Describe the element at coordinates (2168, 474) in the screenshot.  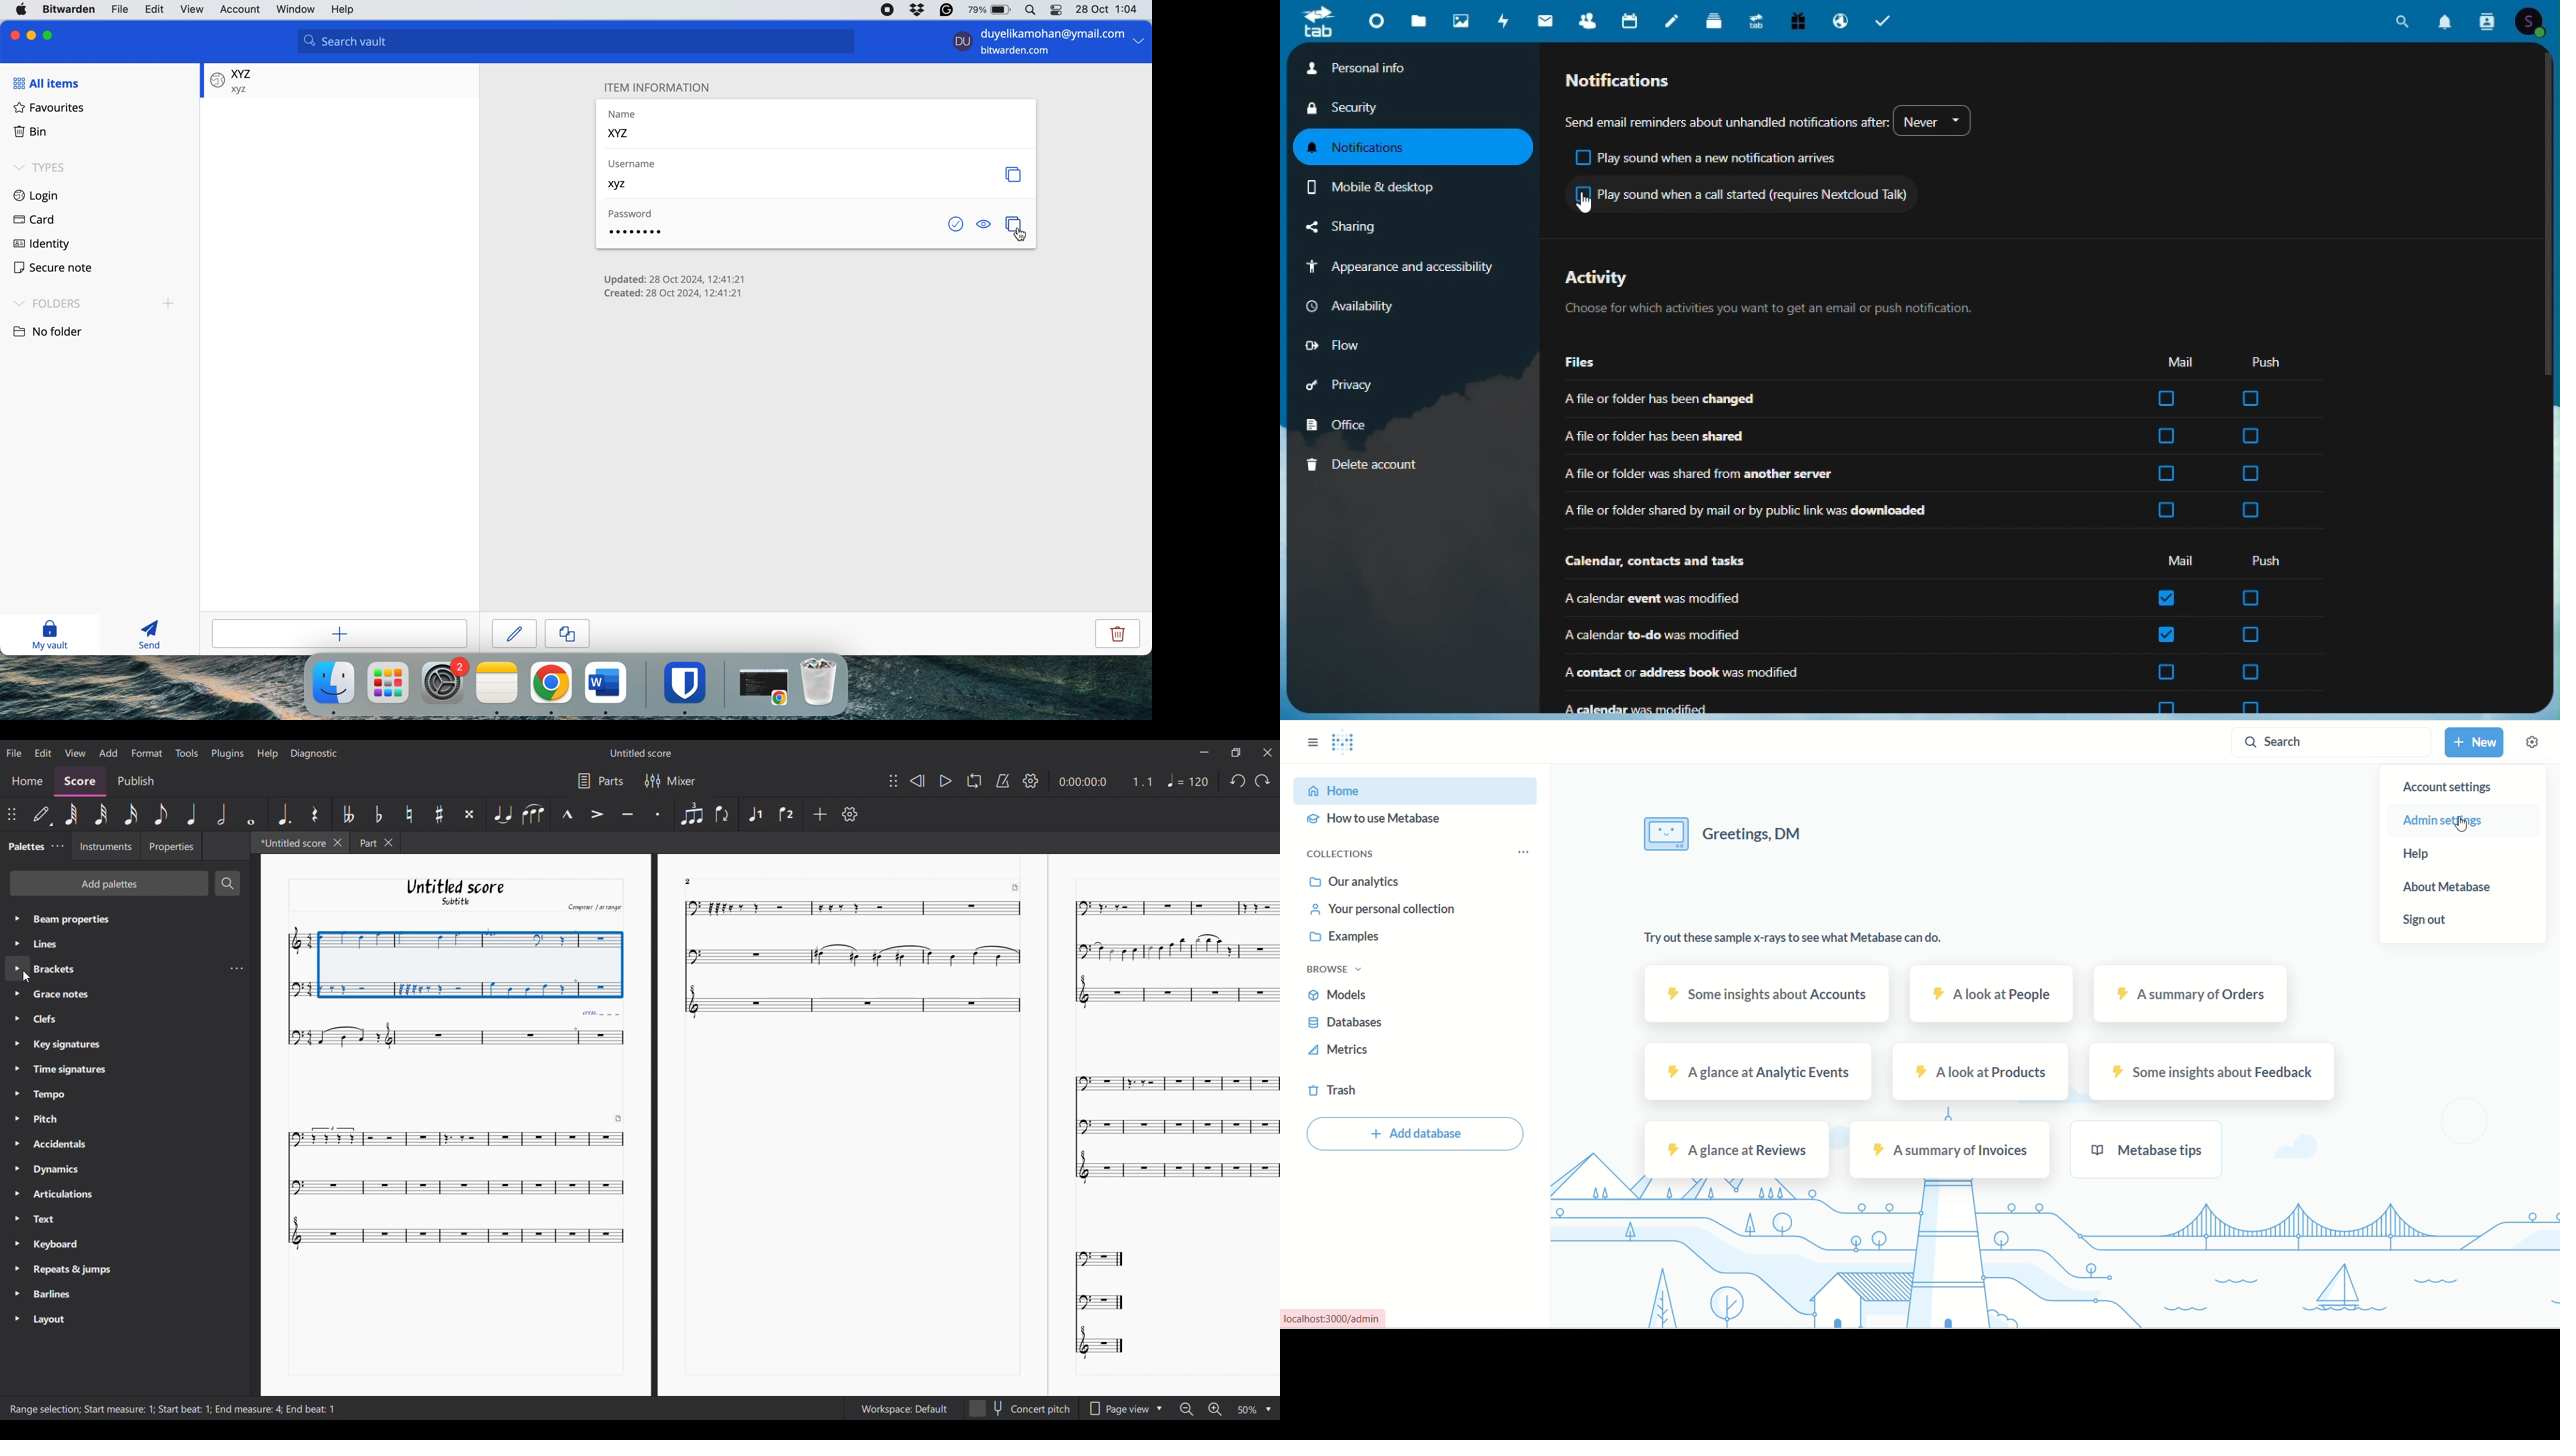
I see `check box` at that location.